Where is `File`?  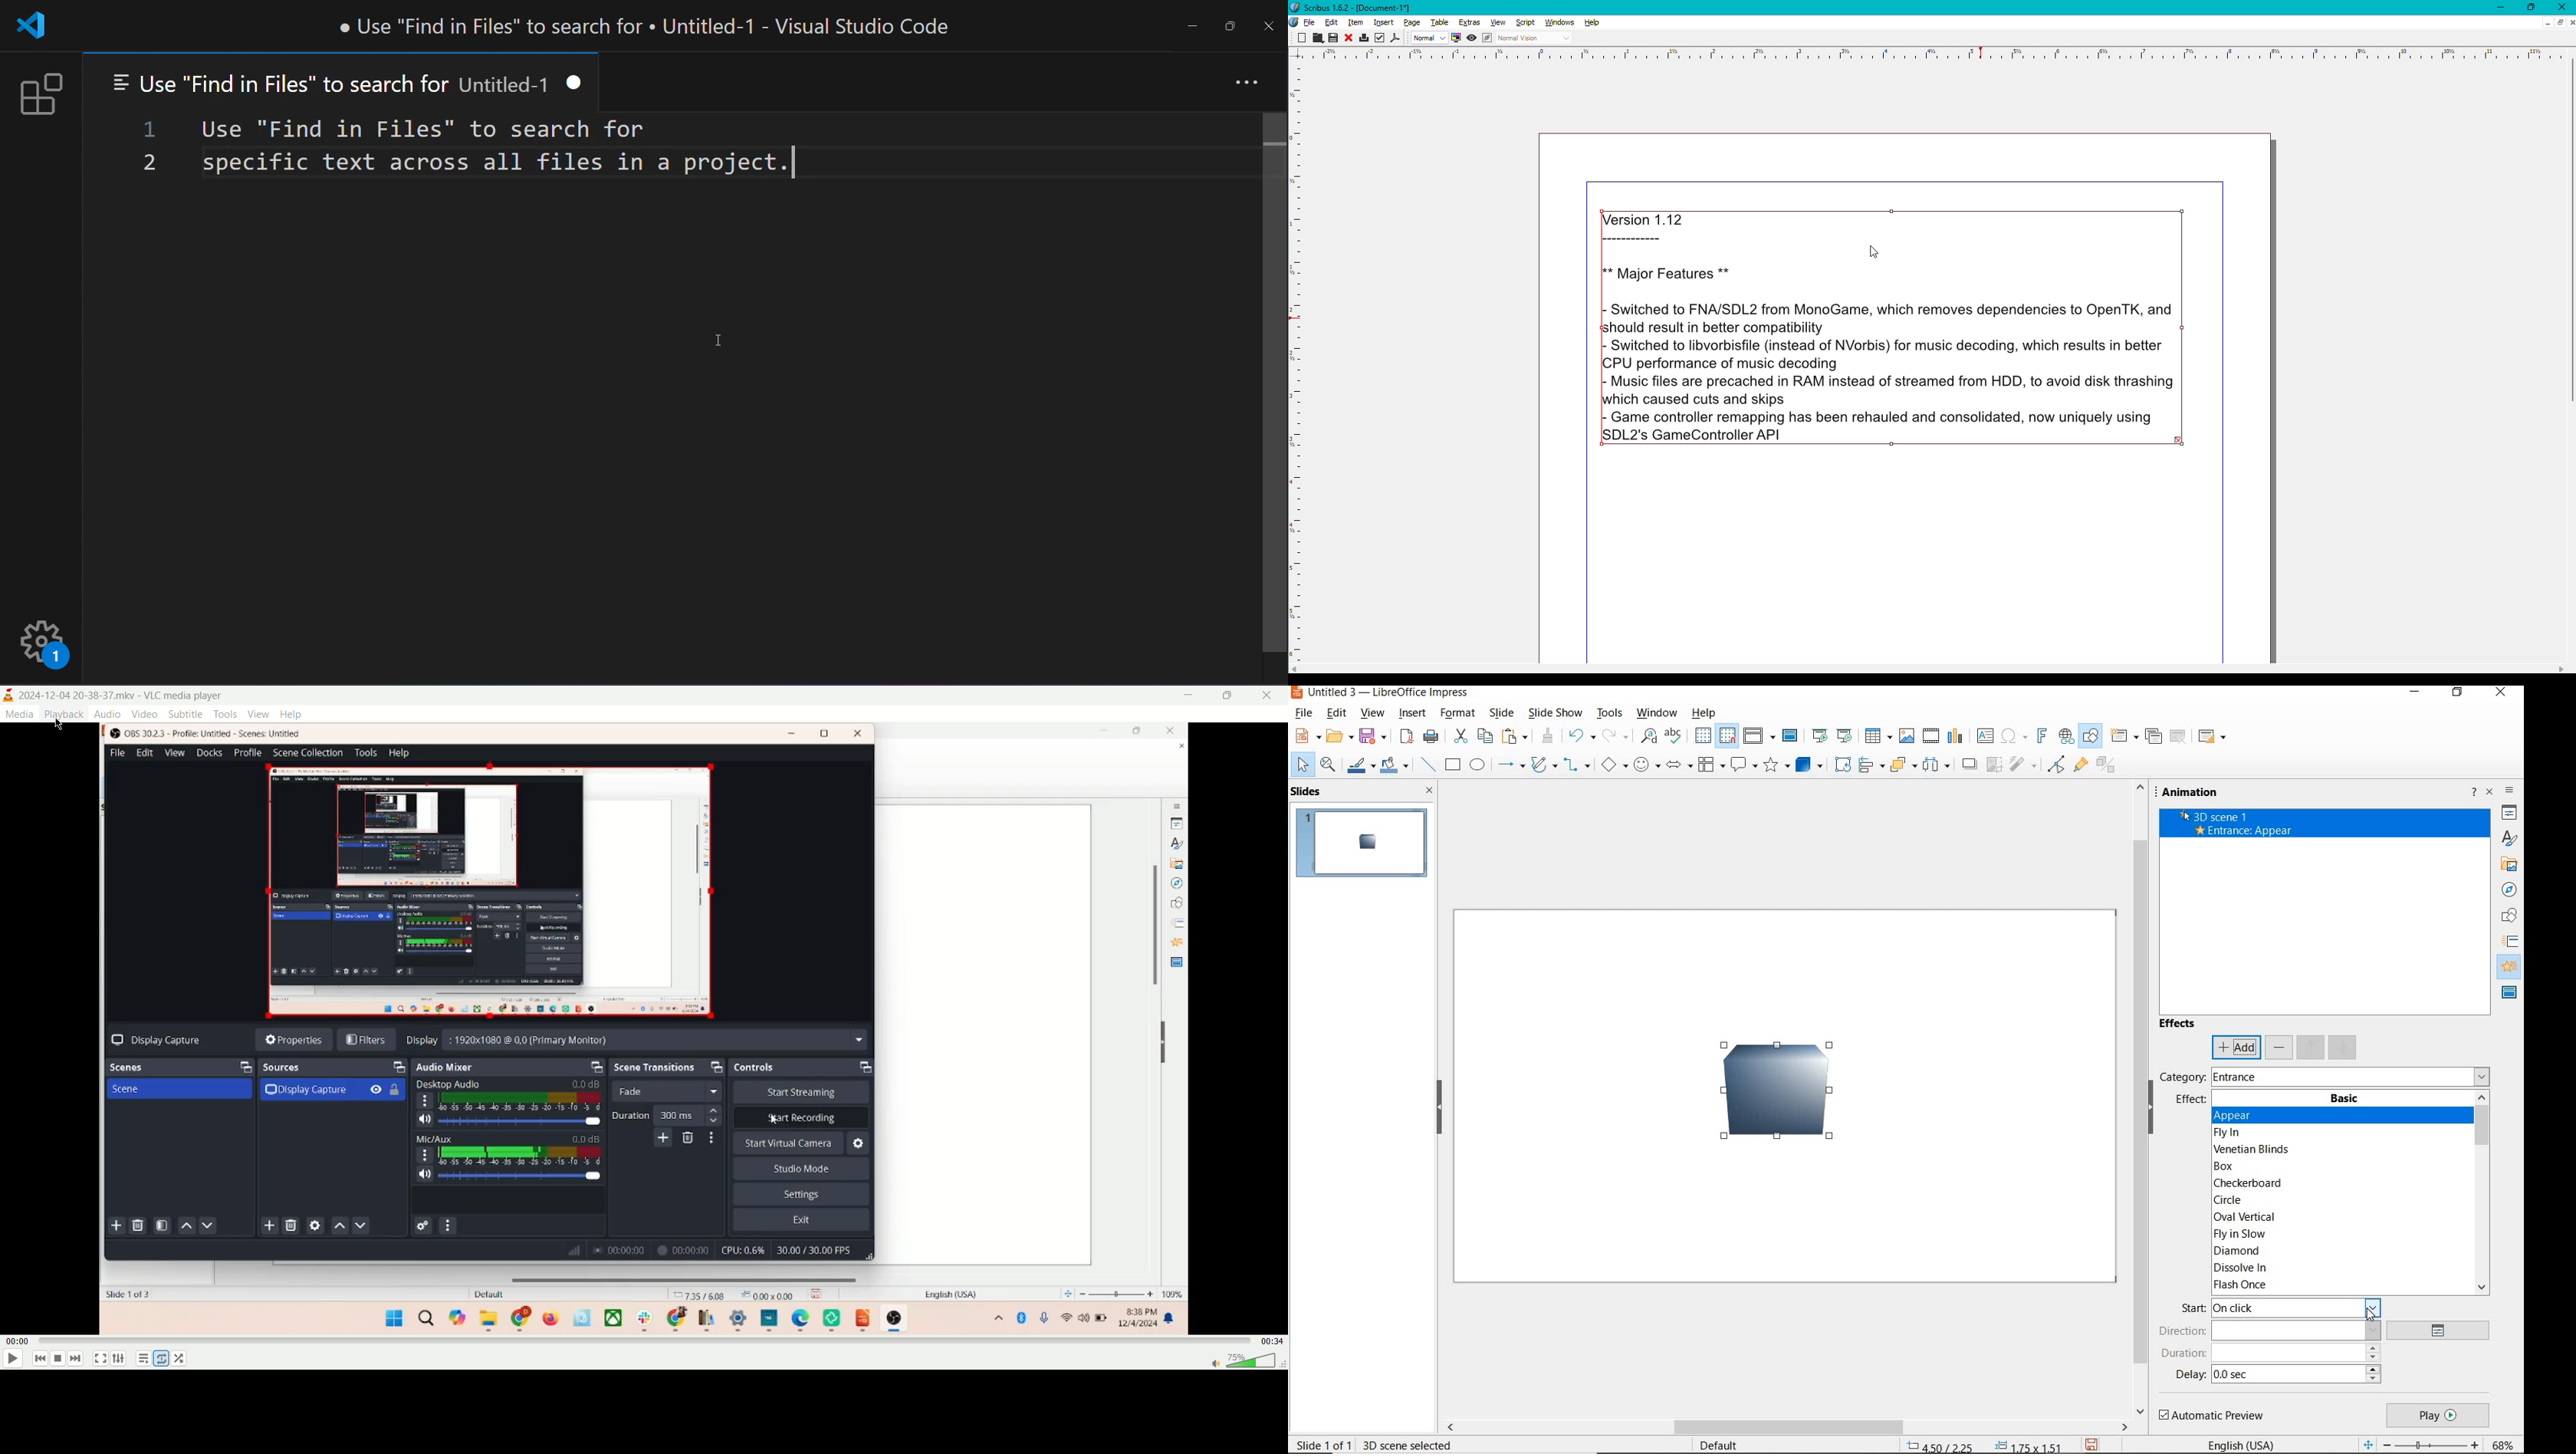 File is located at coordinates (1309, 22).